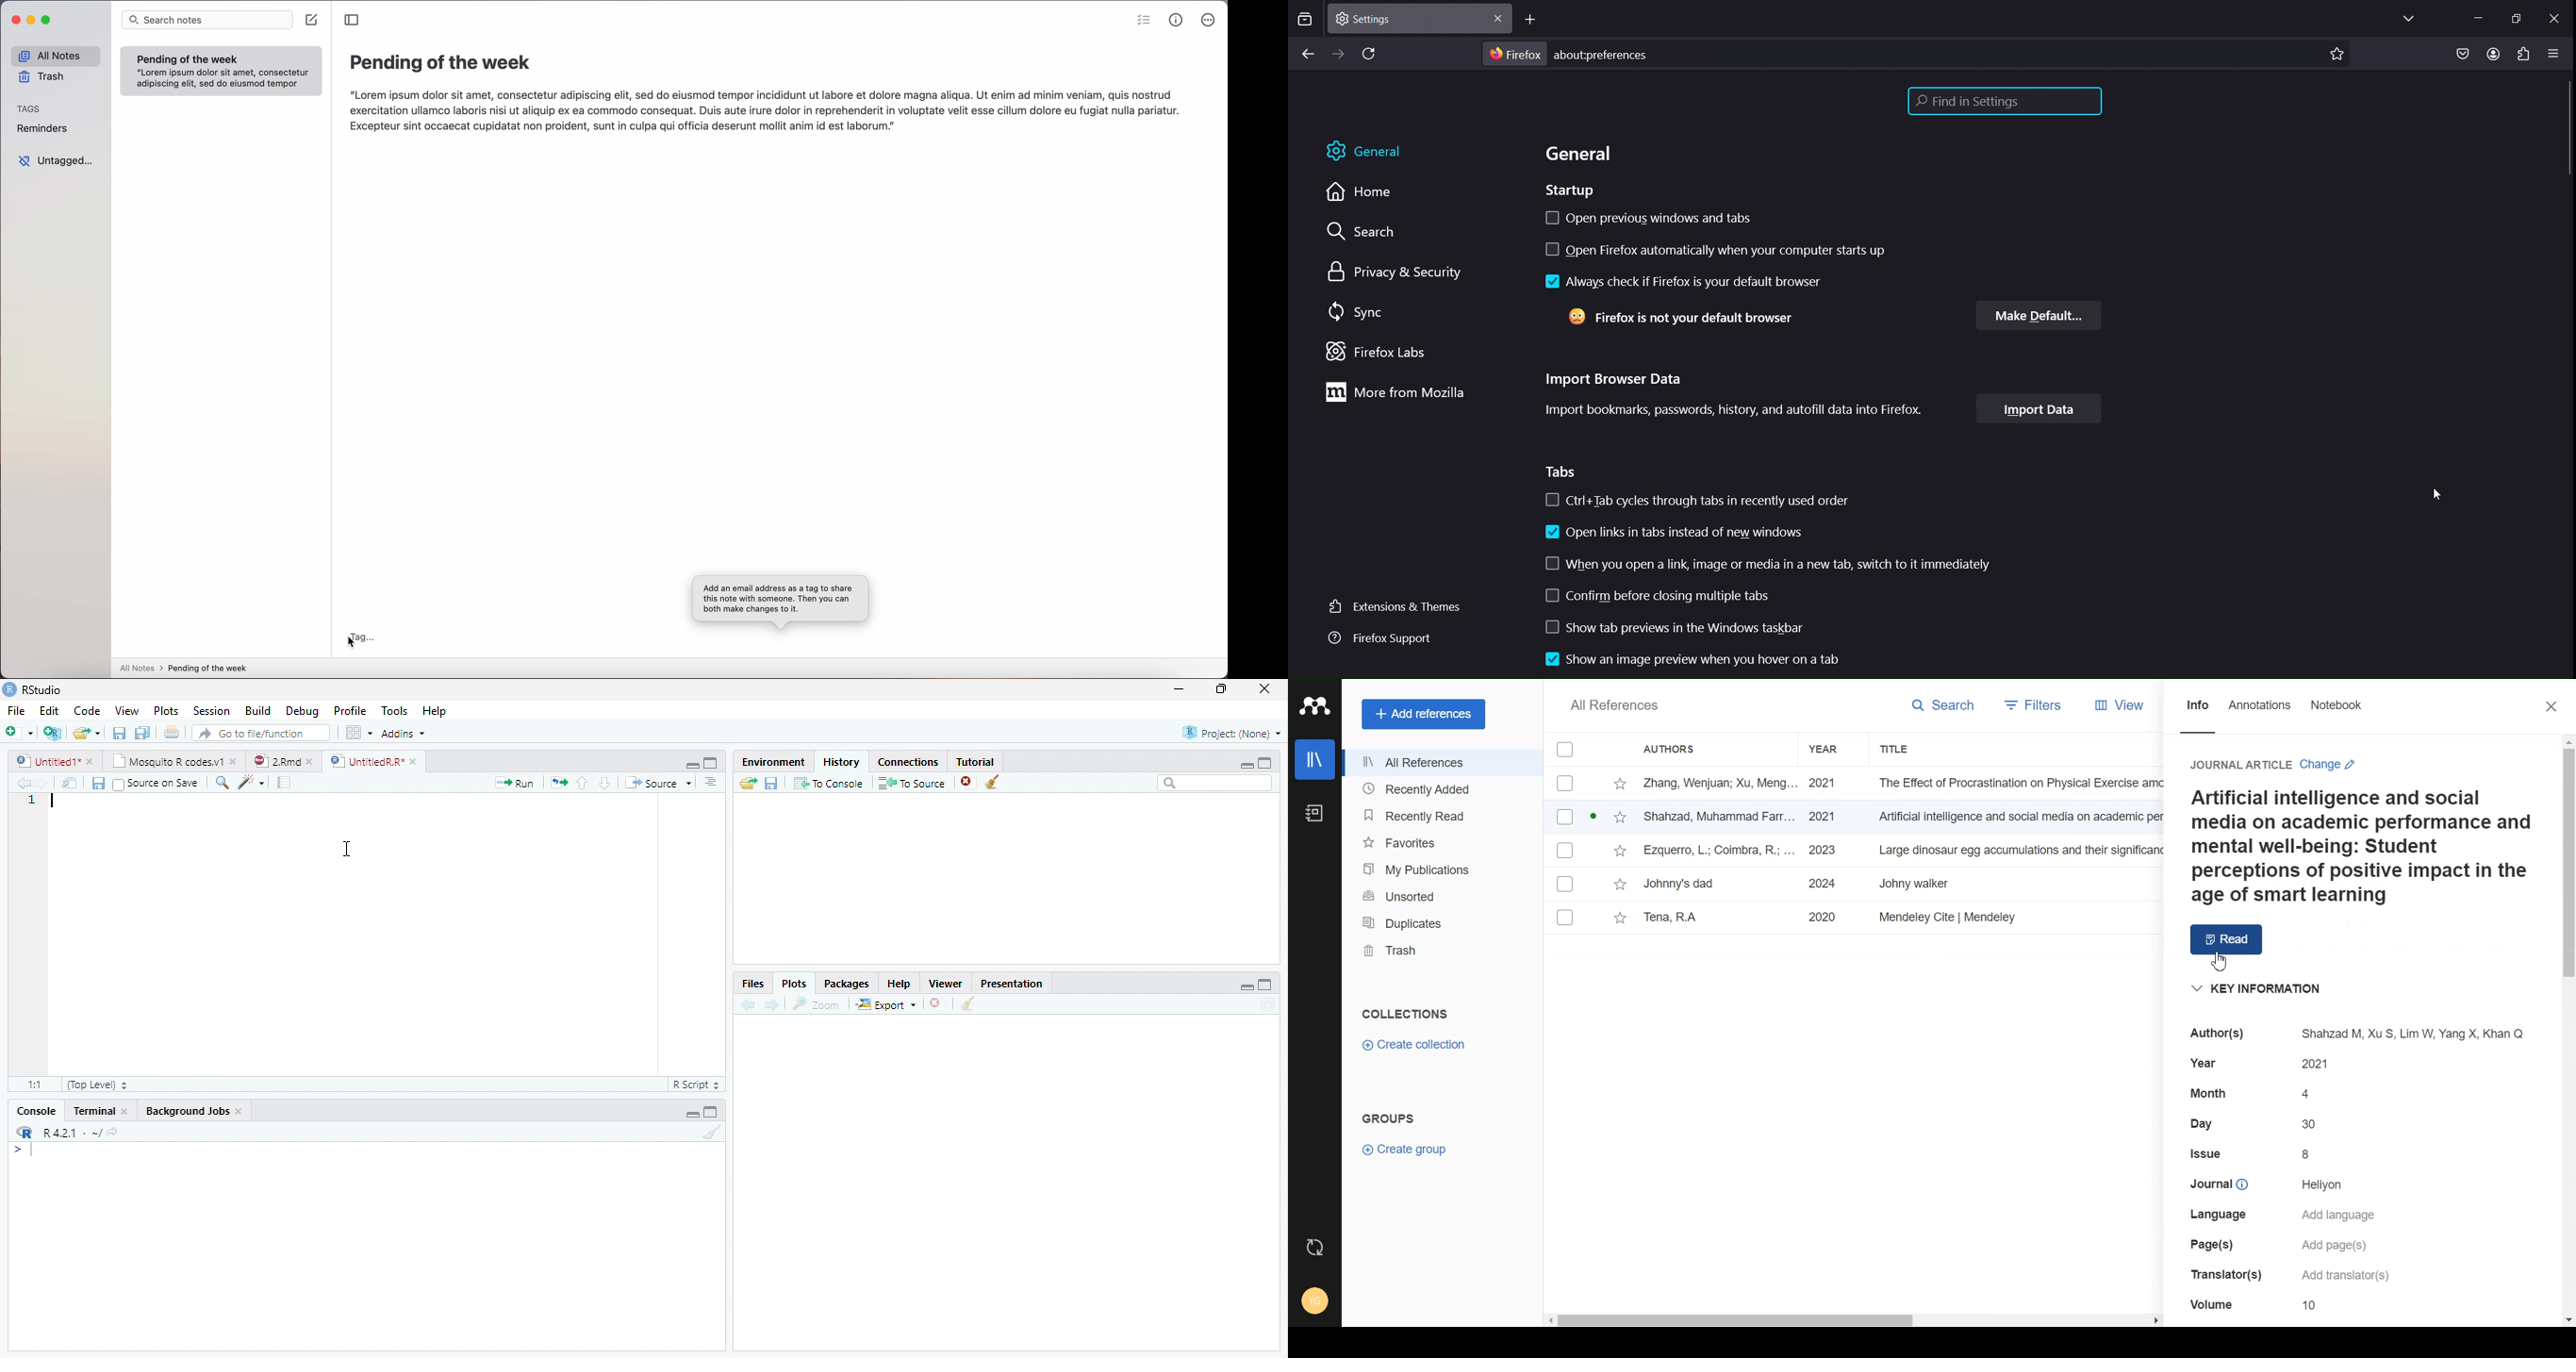 The width and height of the screenshot is (2576, 1372). I want to click on Clear, so click(713, 1132).